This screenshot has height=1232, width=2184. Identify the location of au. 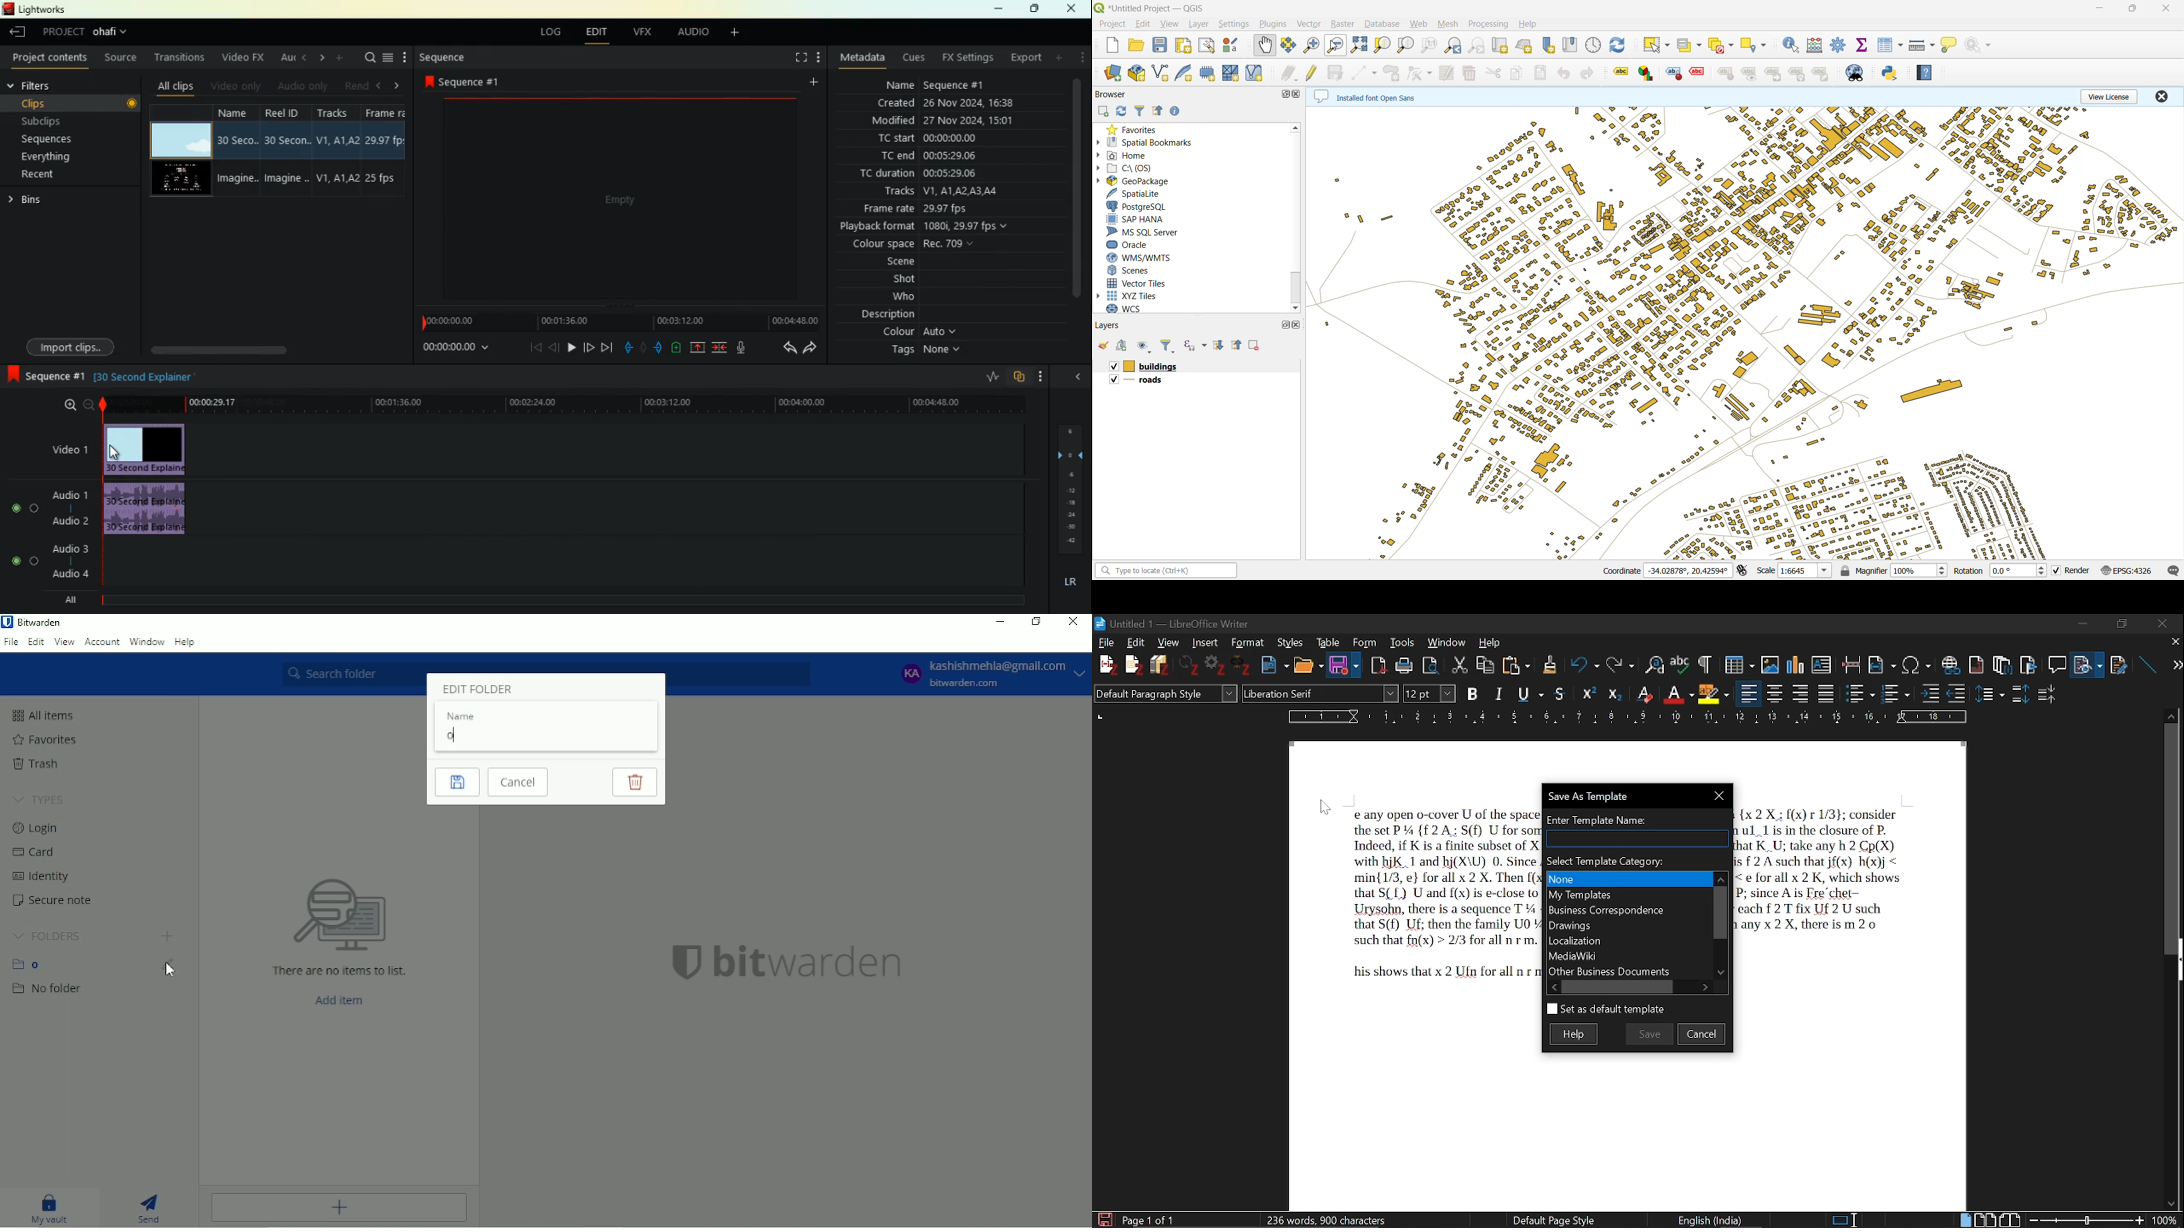
(285, 58).